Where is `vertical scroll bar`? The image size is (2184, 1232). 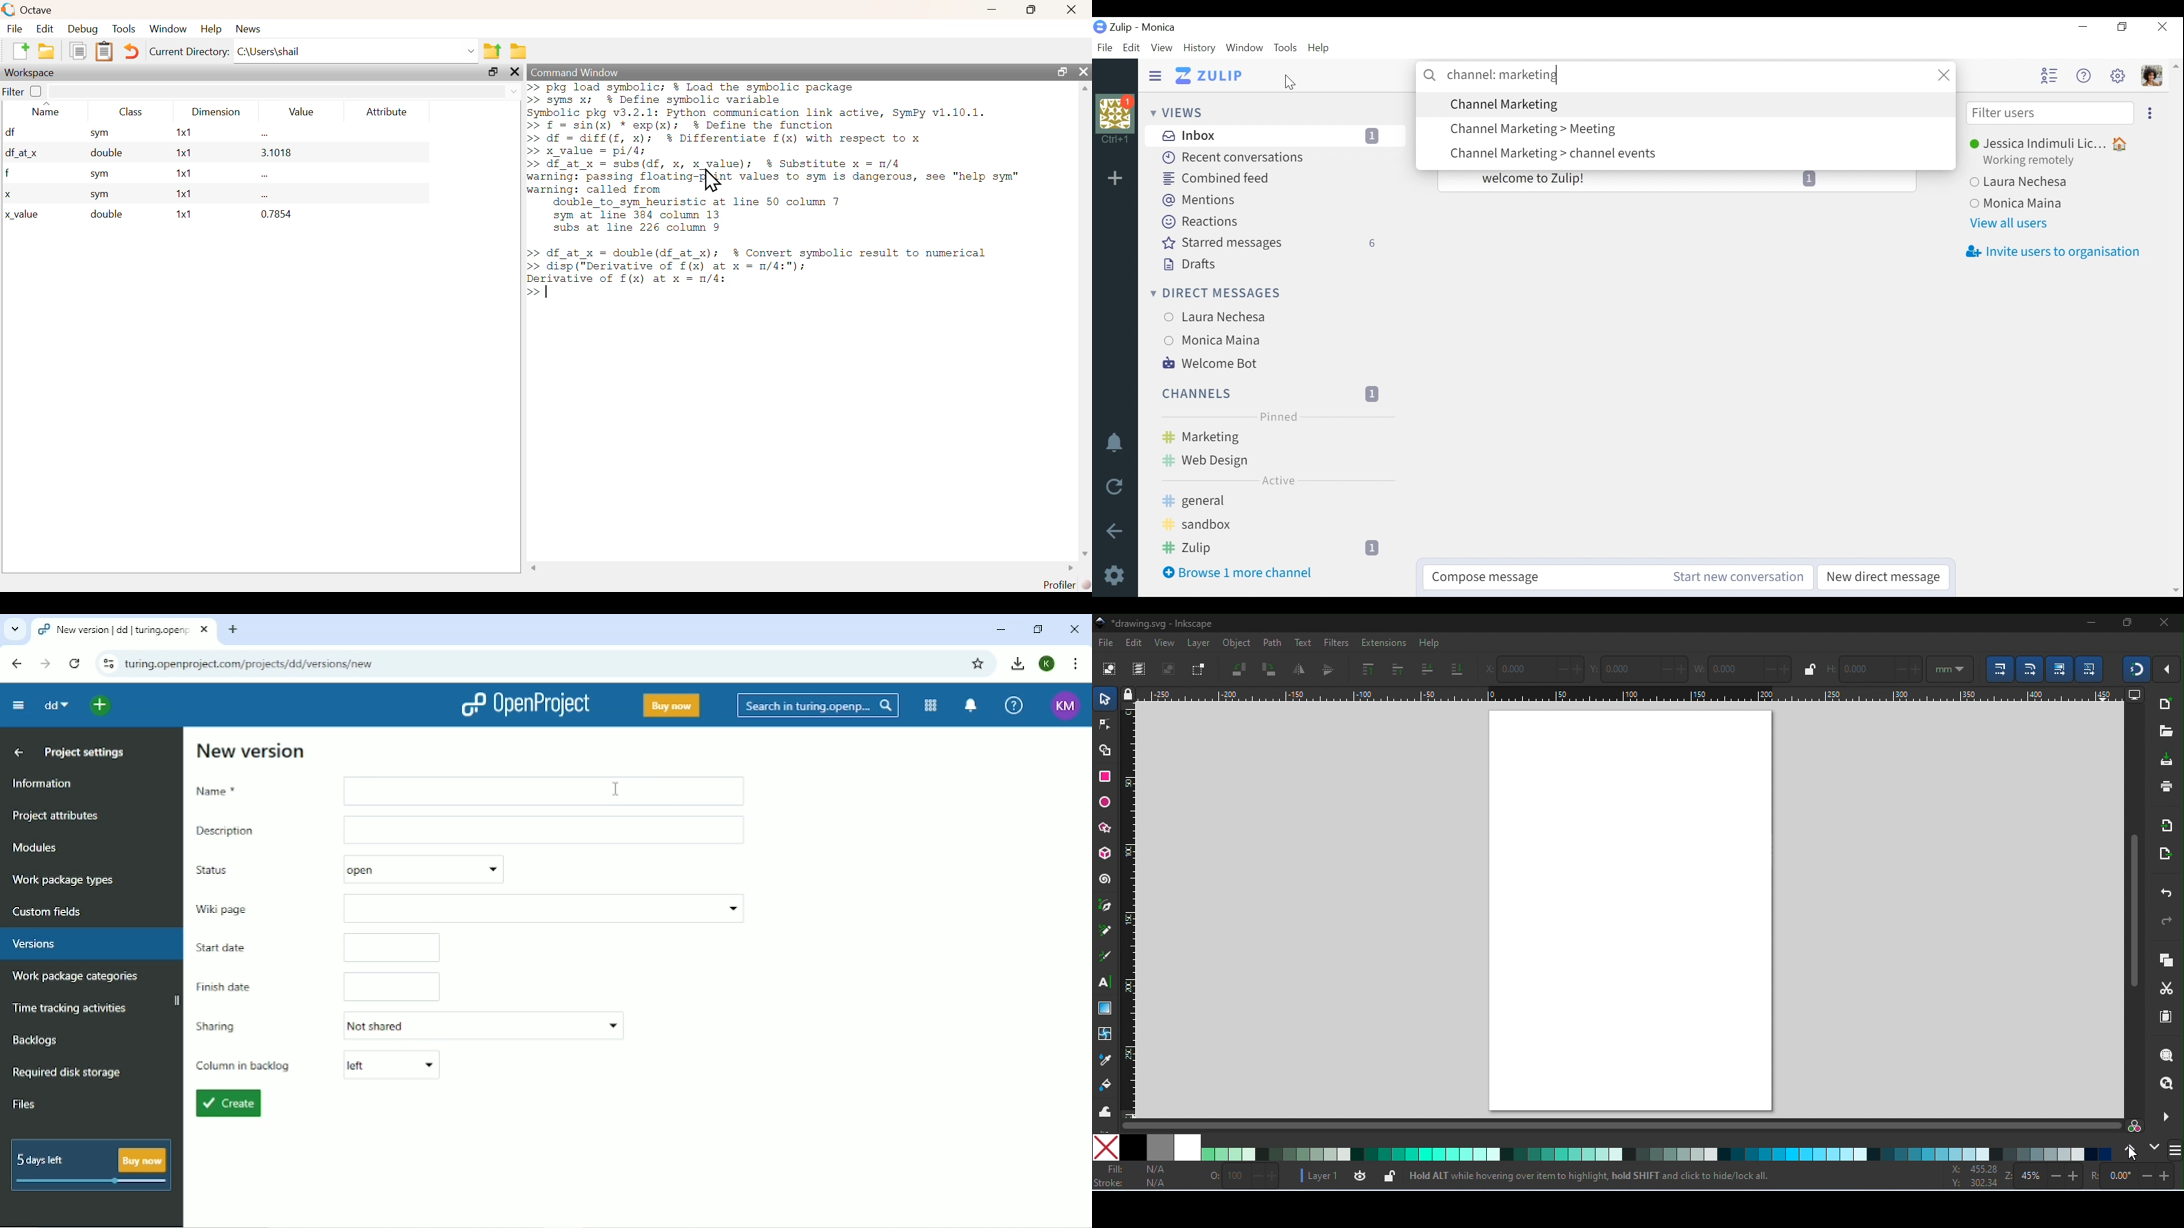
vertical scroll bar is located at coordinates (2133, 908).